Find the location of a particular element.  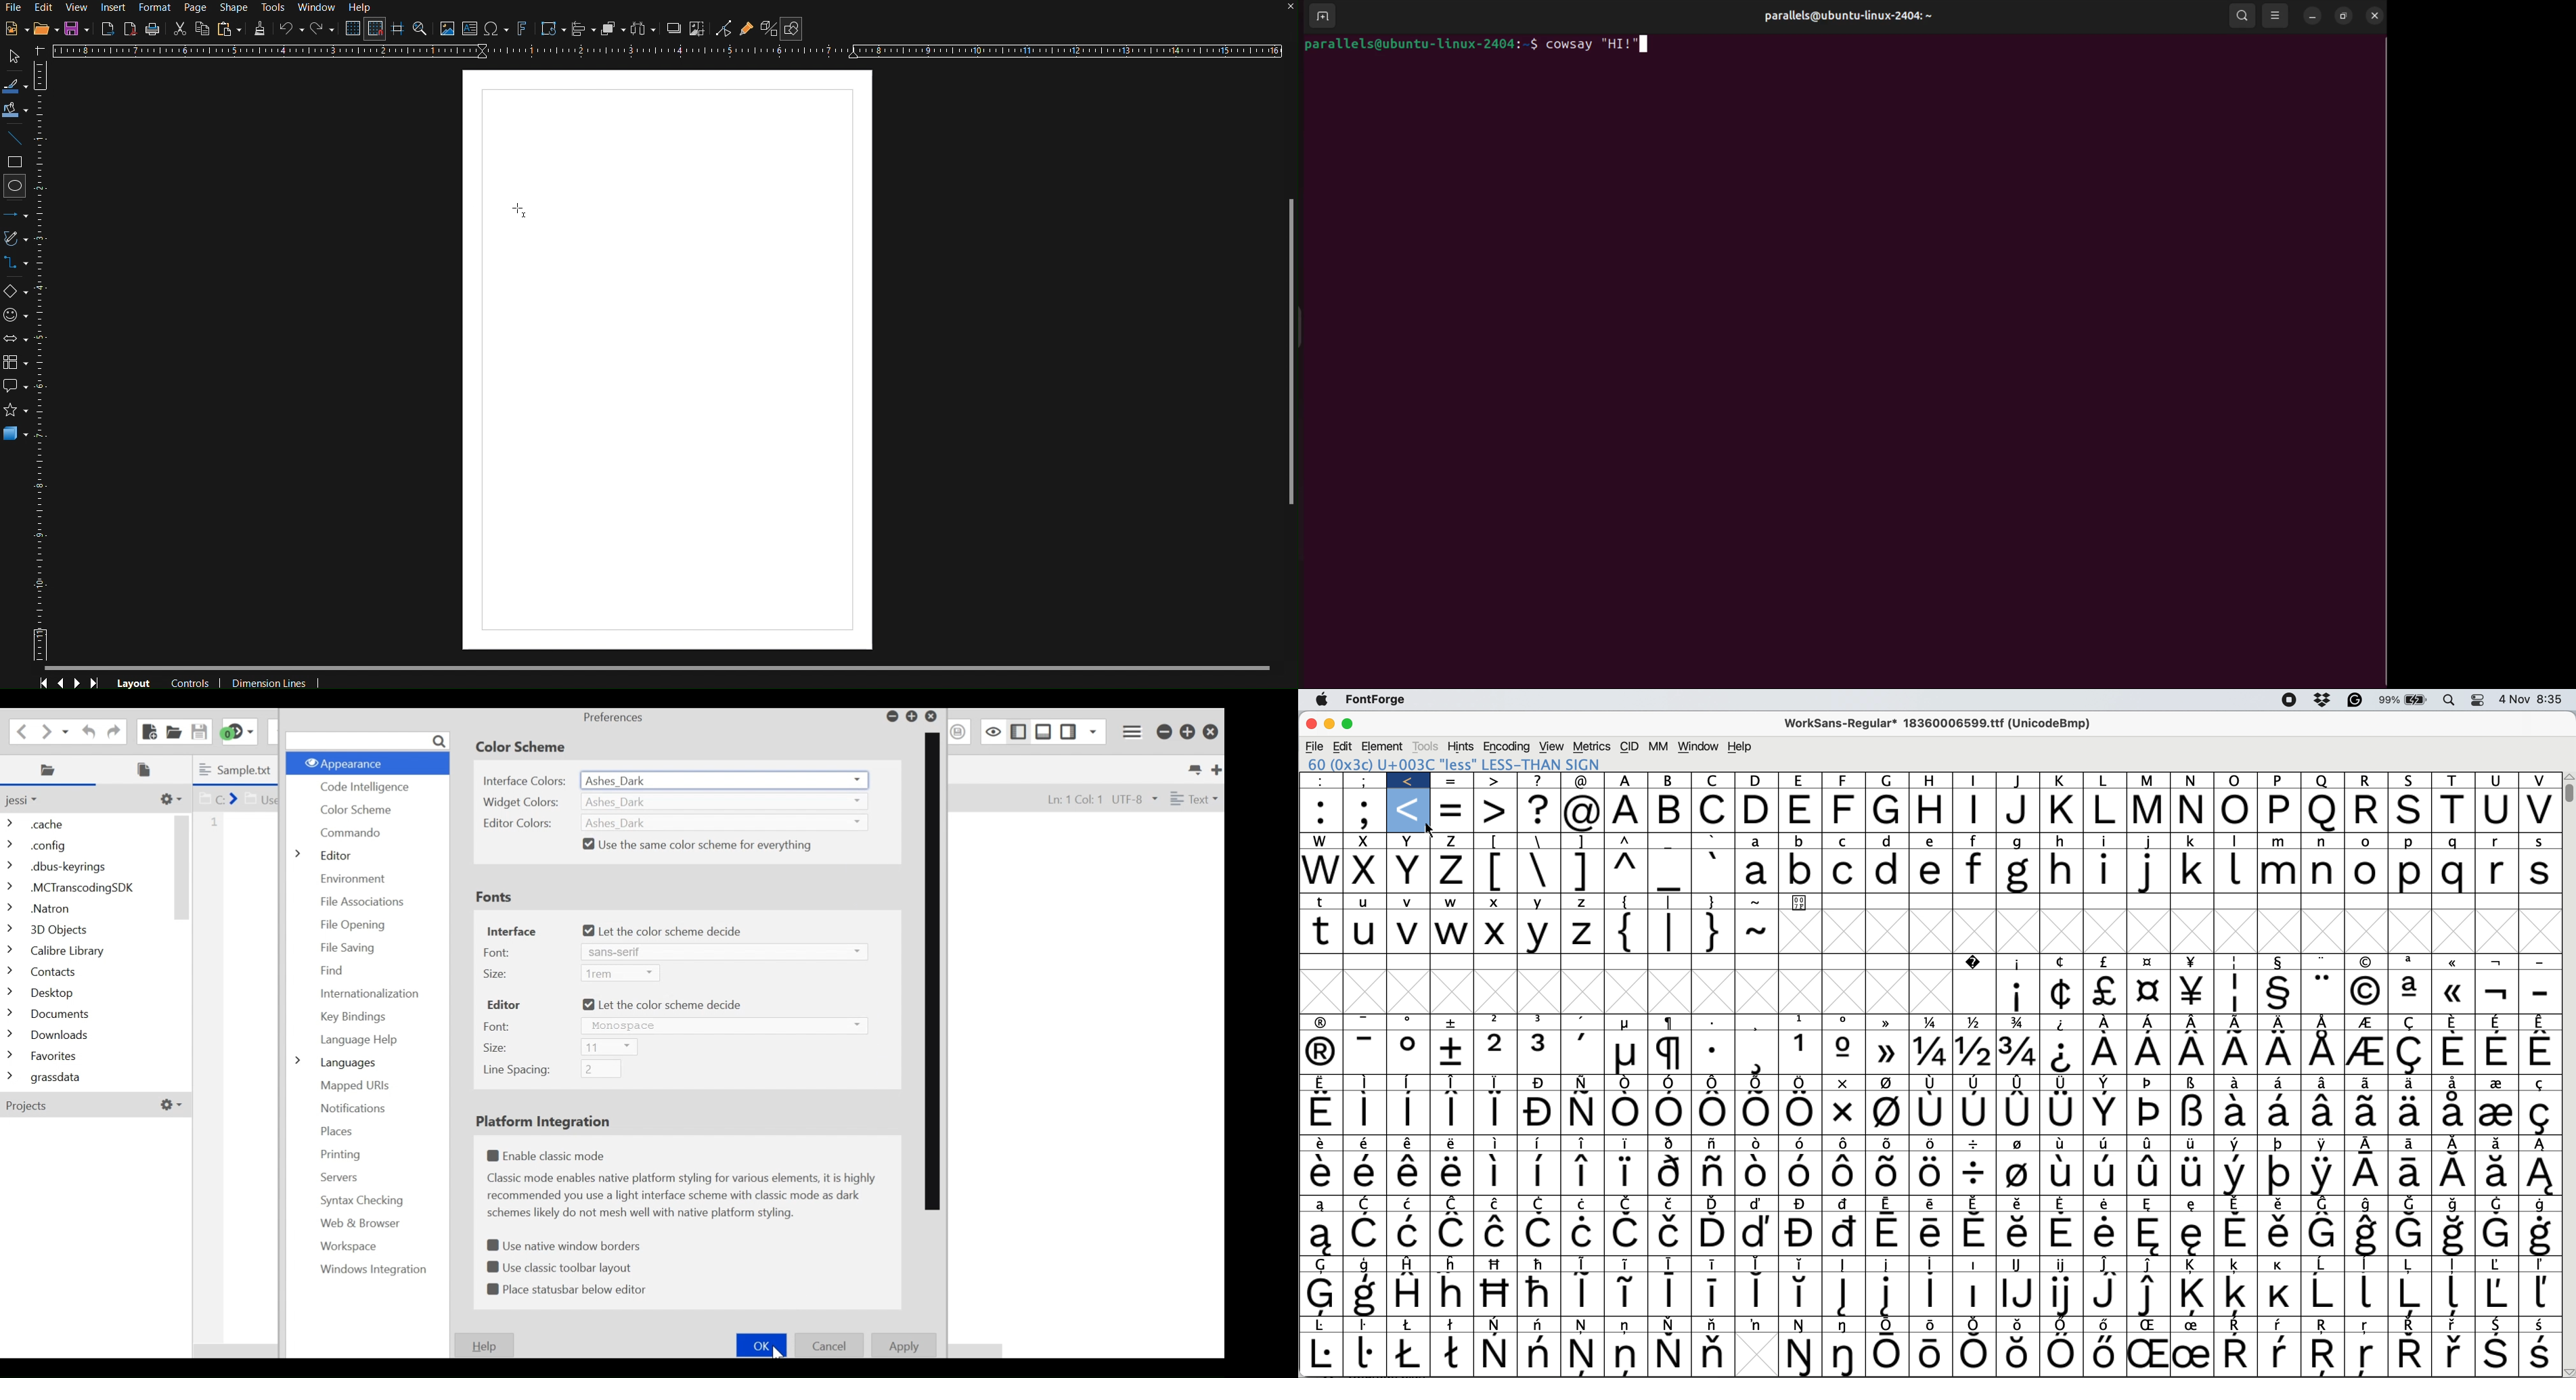

n is located at coordinates (2324, 842).